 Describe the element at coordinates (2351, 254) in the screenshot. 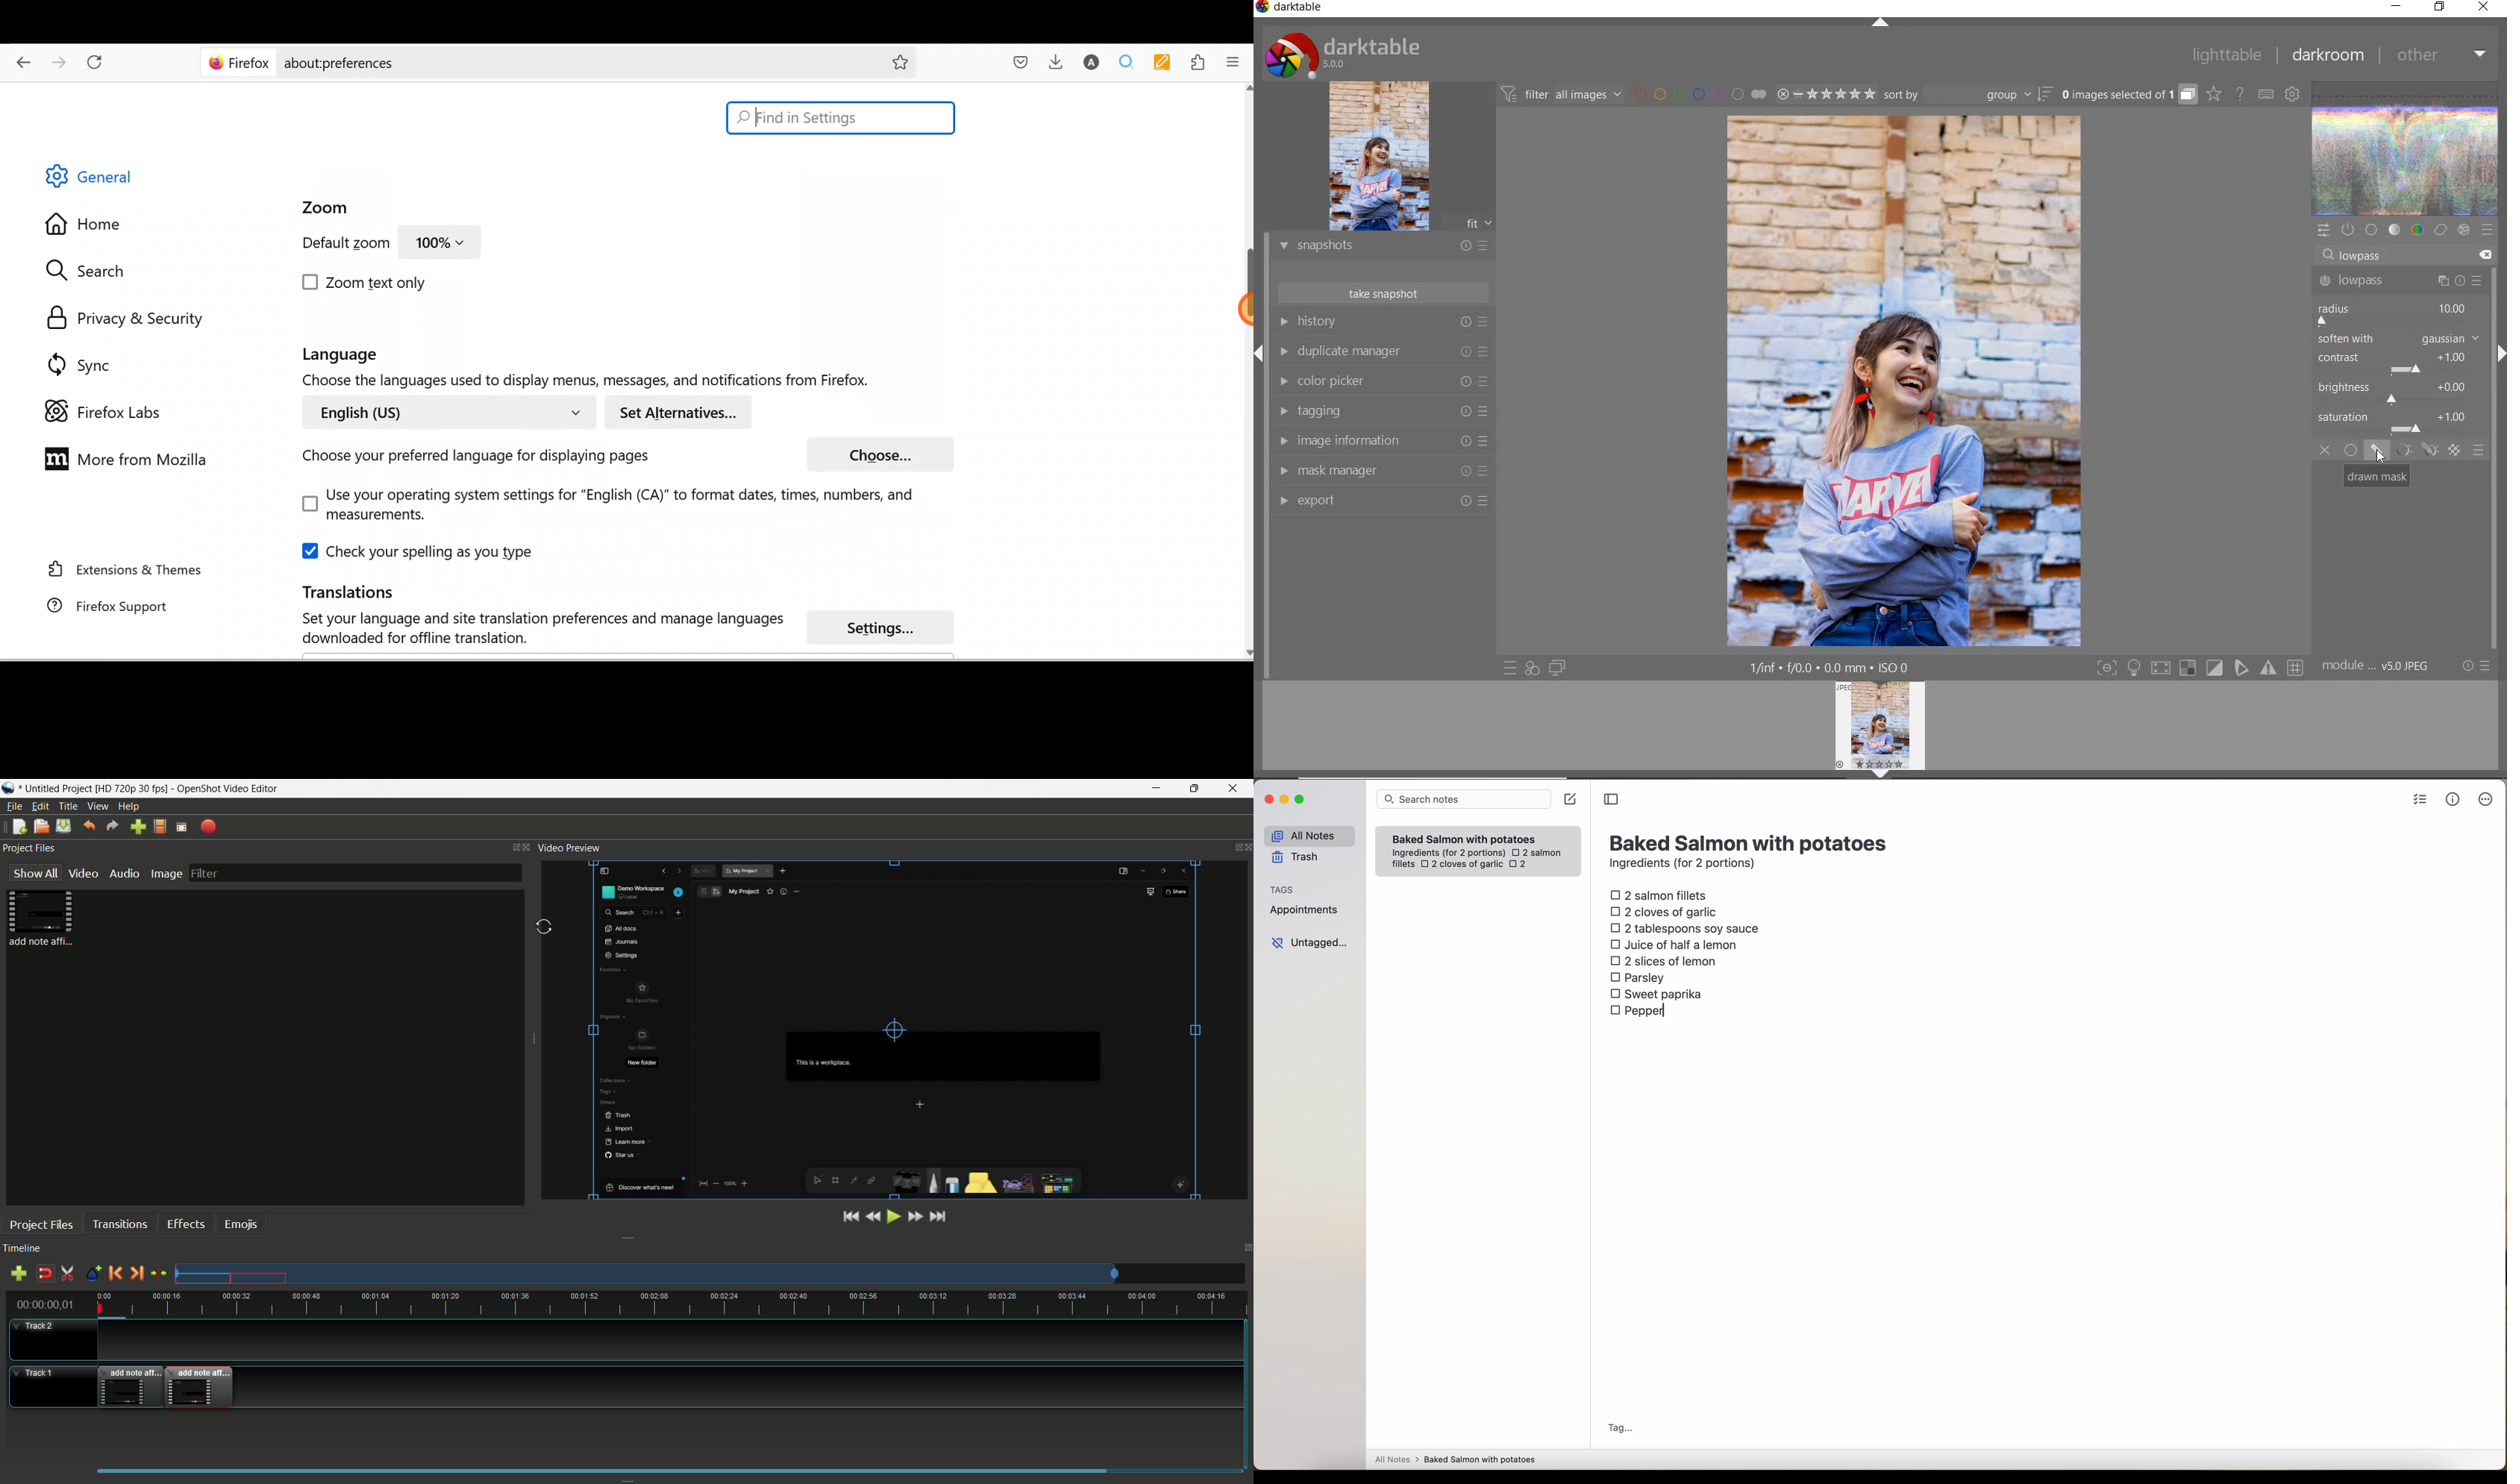

I see `cursor` at that location.